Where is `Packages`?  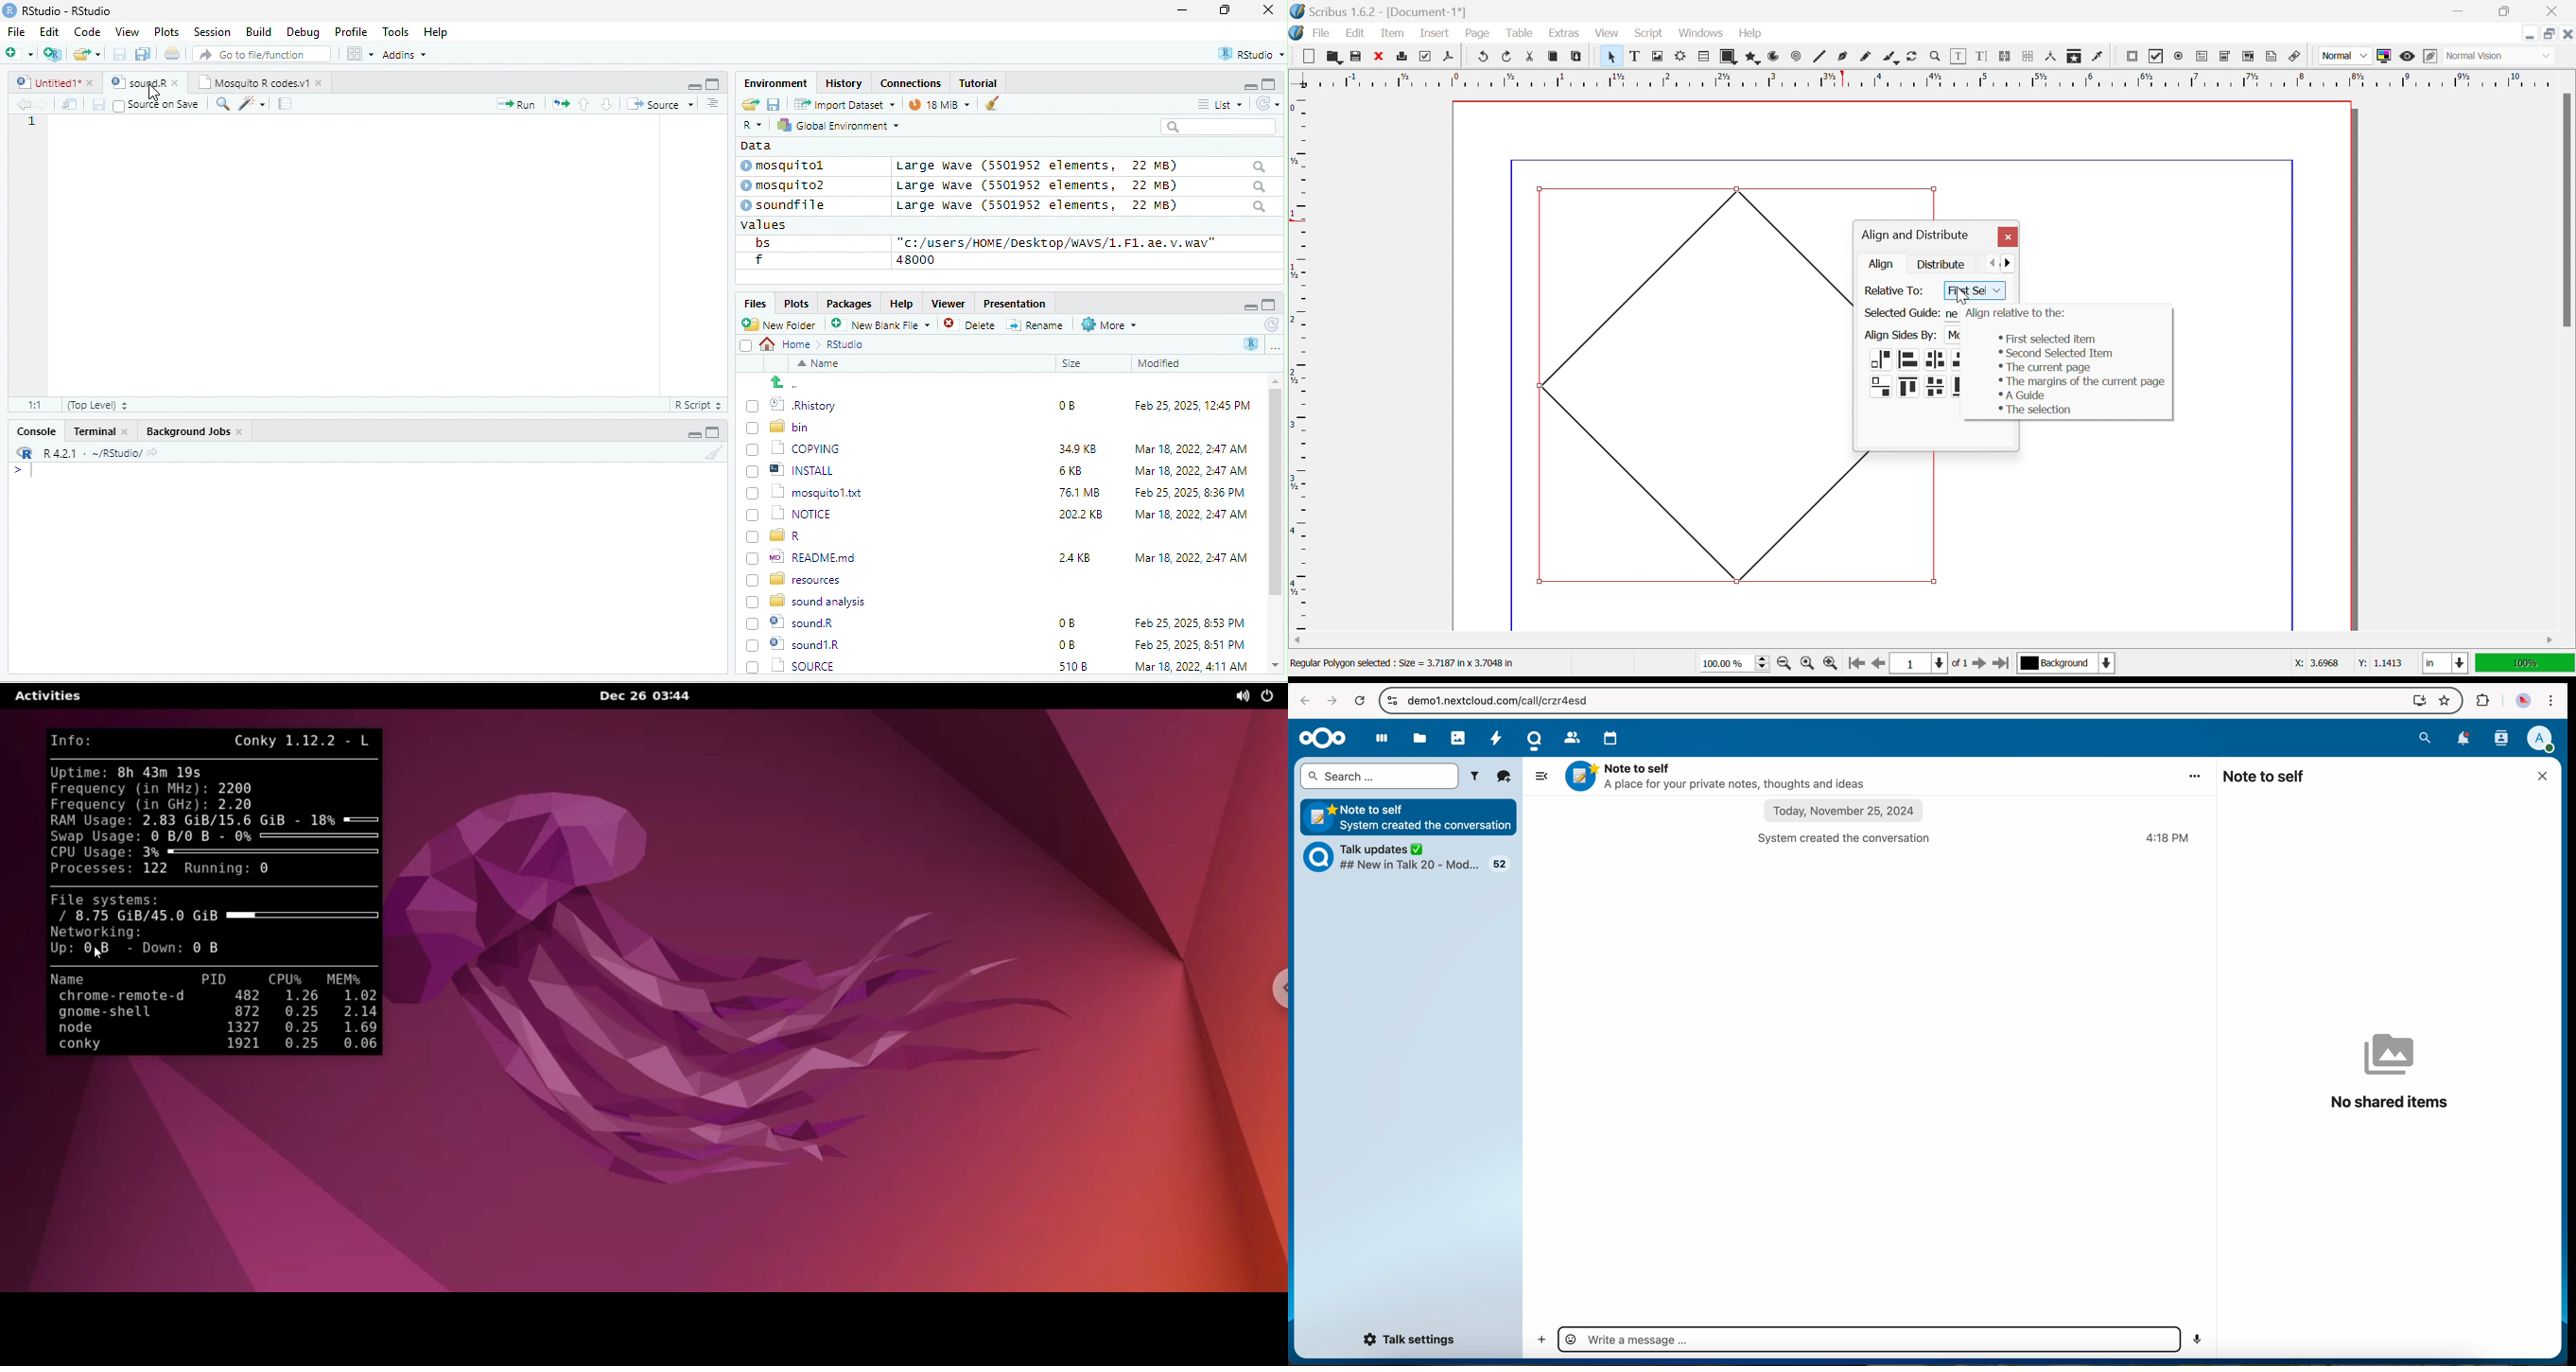
Packages is located at coordinates (852, 303).